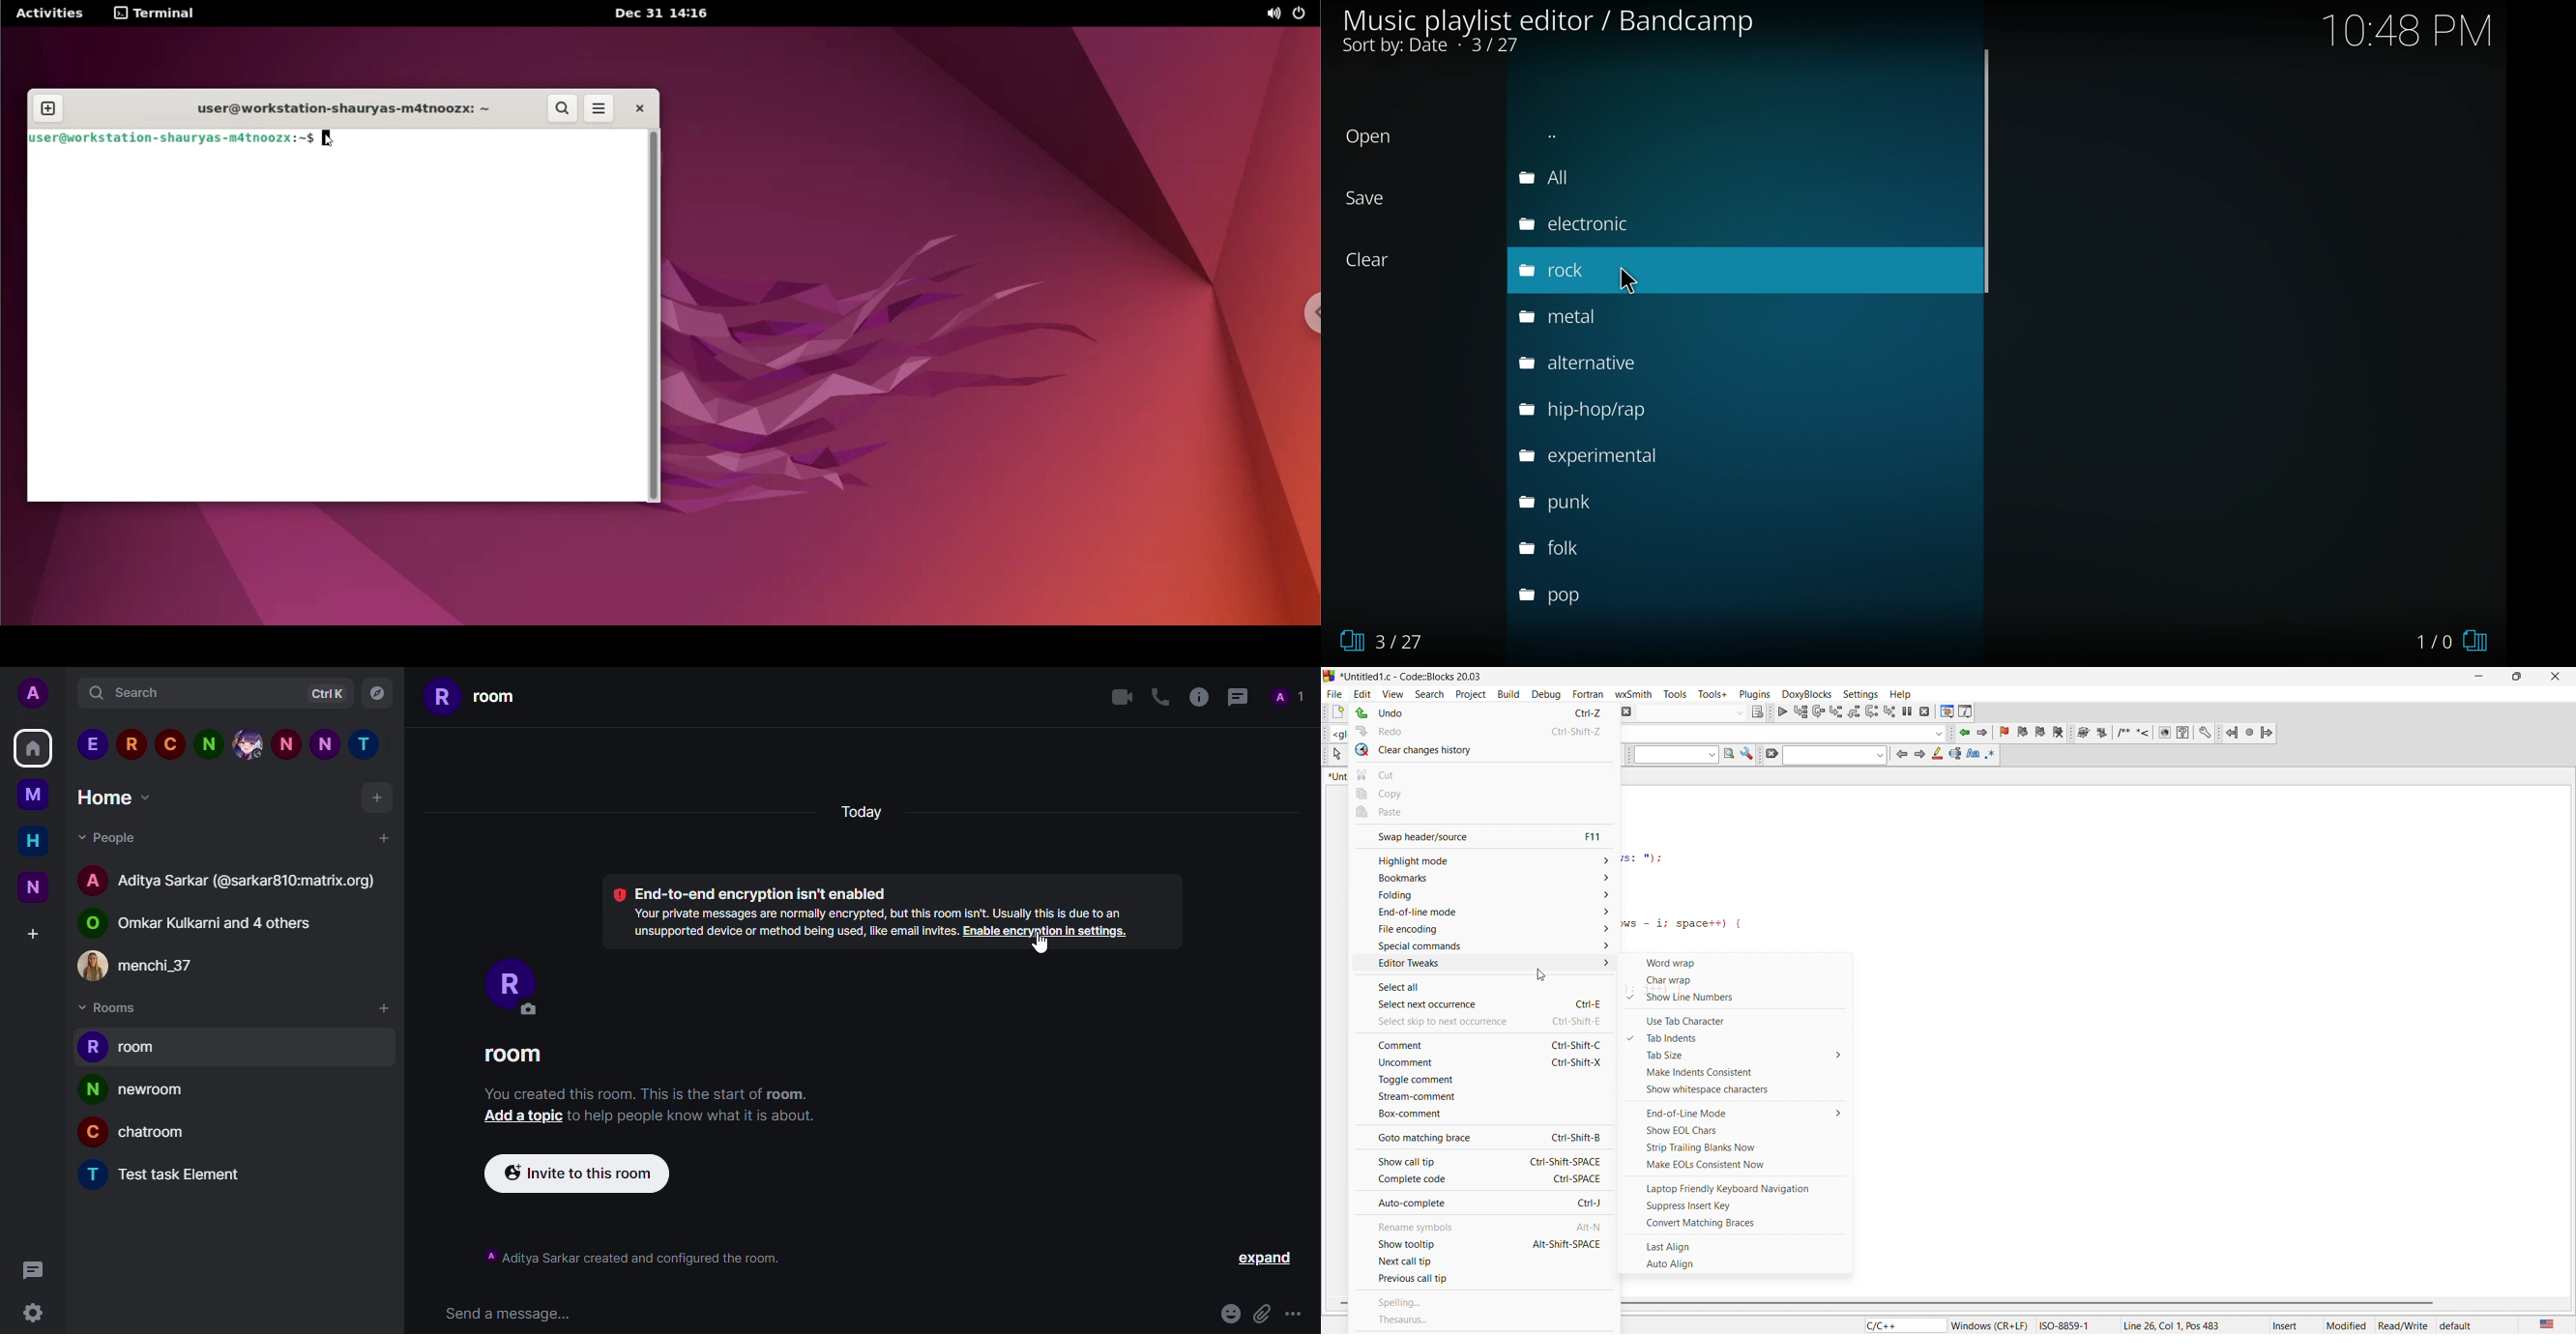  Describe the element at coordinates (131, 743) in the screenshot. I see `people 2` at that location.